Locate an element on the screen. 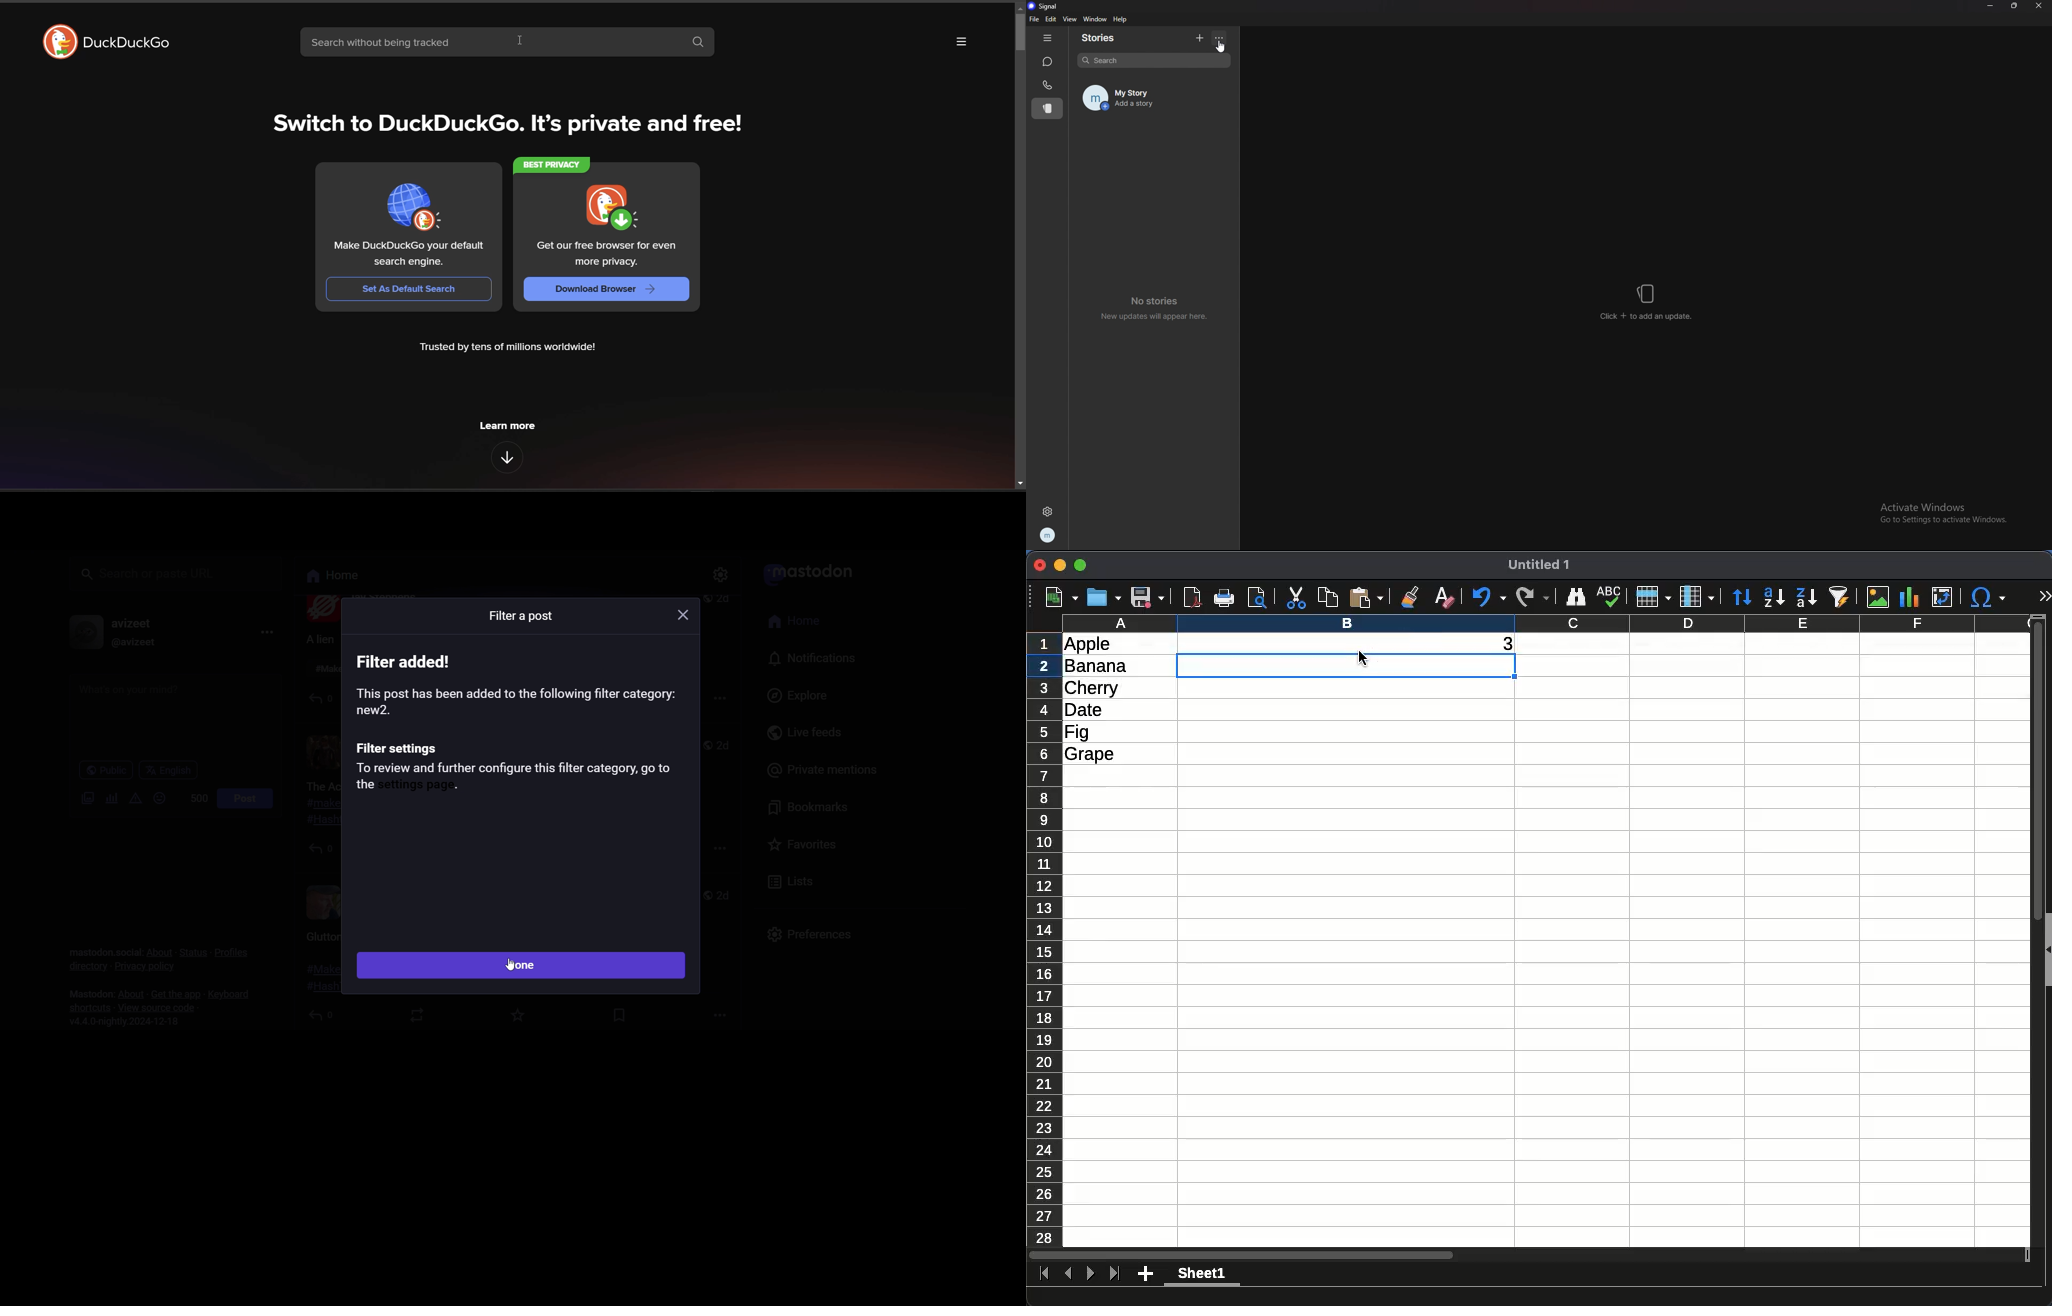  save is located at coordinates (1148, 598).